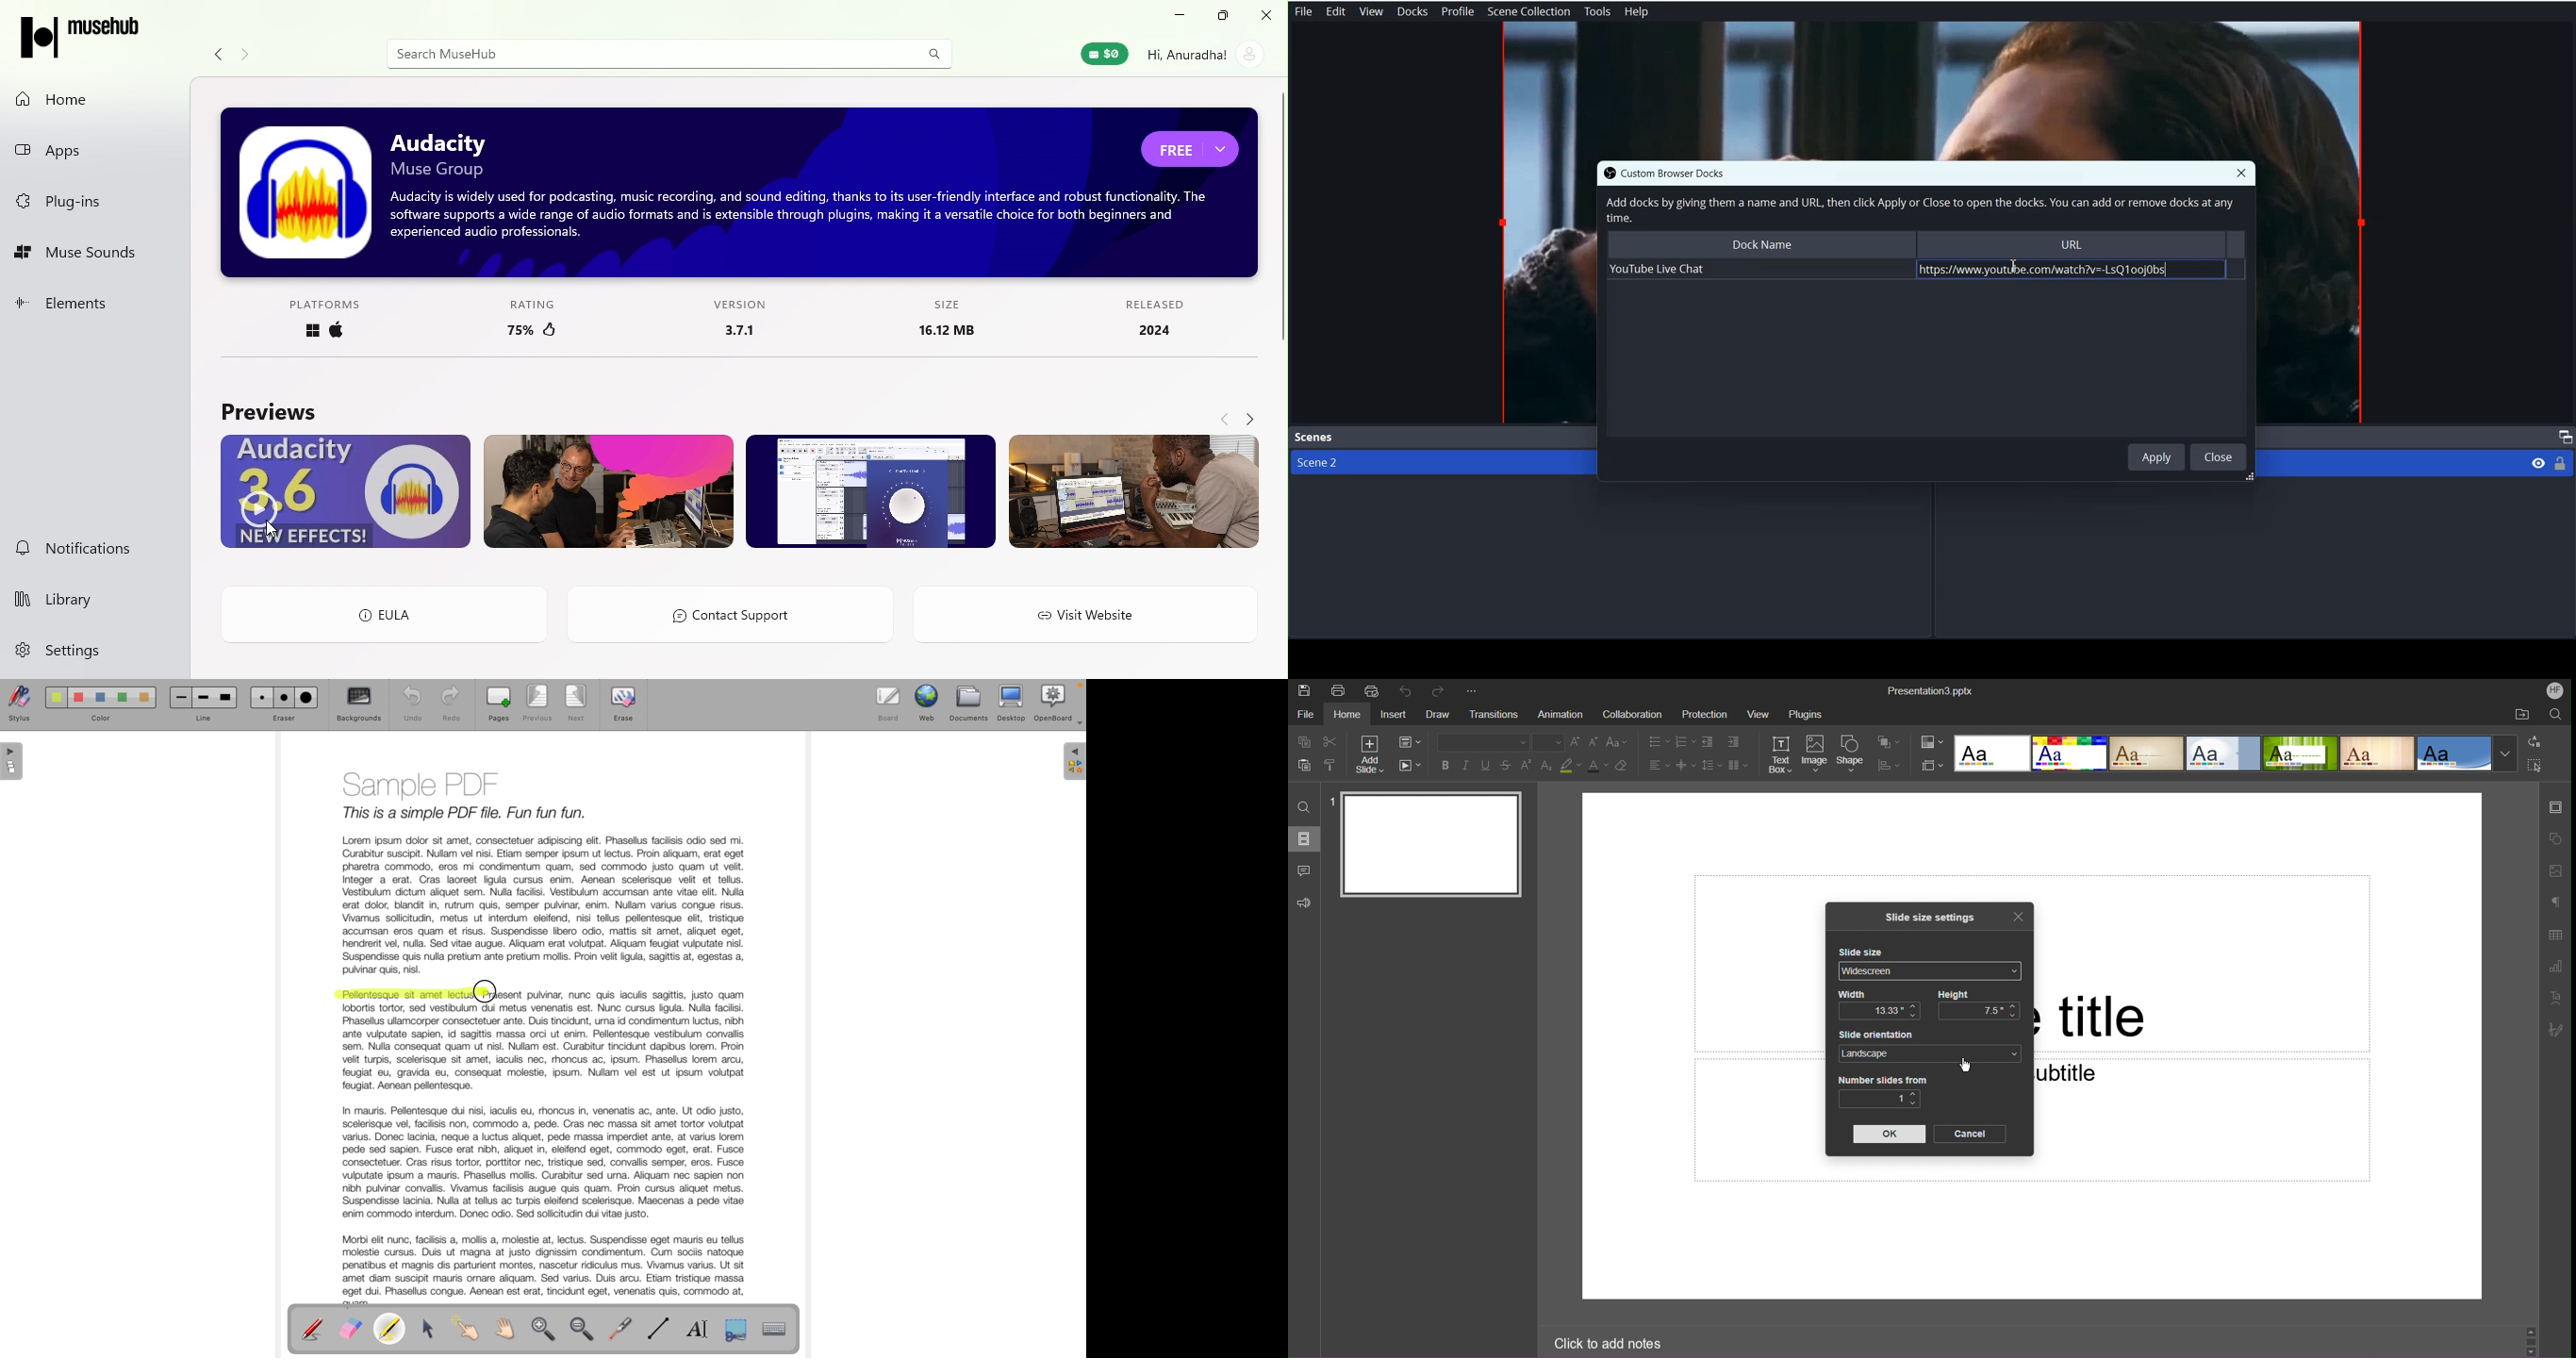  What do you see at coordinates (1133, 494) in the screenshot?
I see `Preview` at bounding box center [1133, 494].